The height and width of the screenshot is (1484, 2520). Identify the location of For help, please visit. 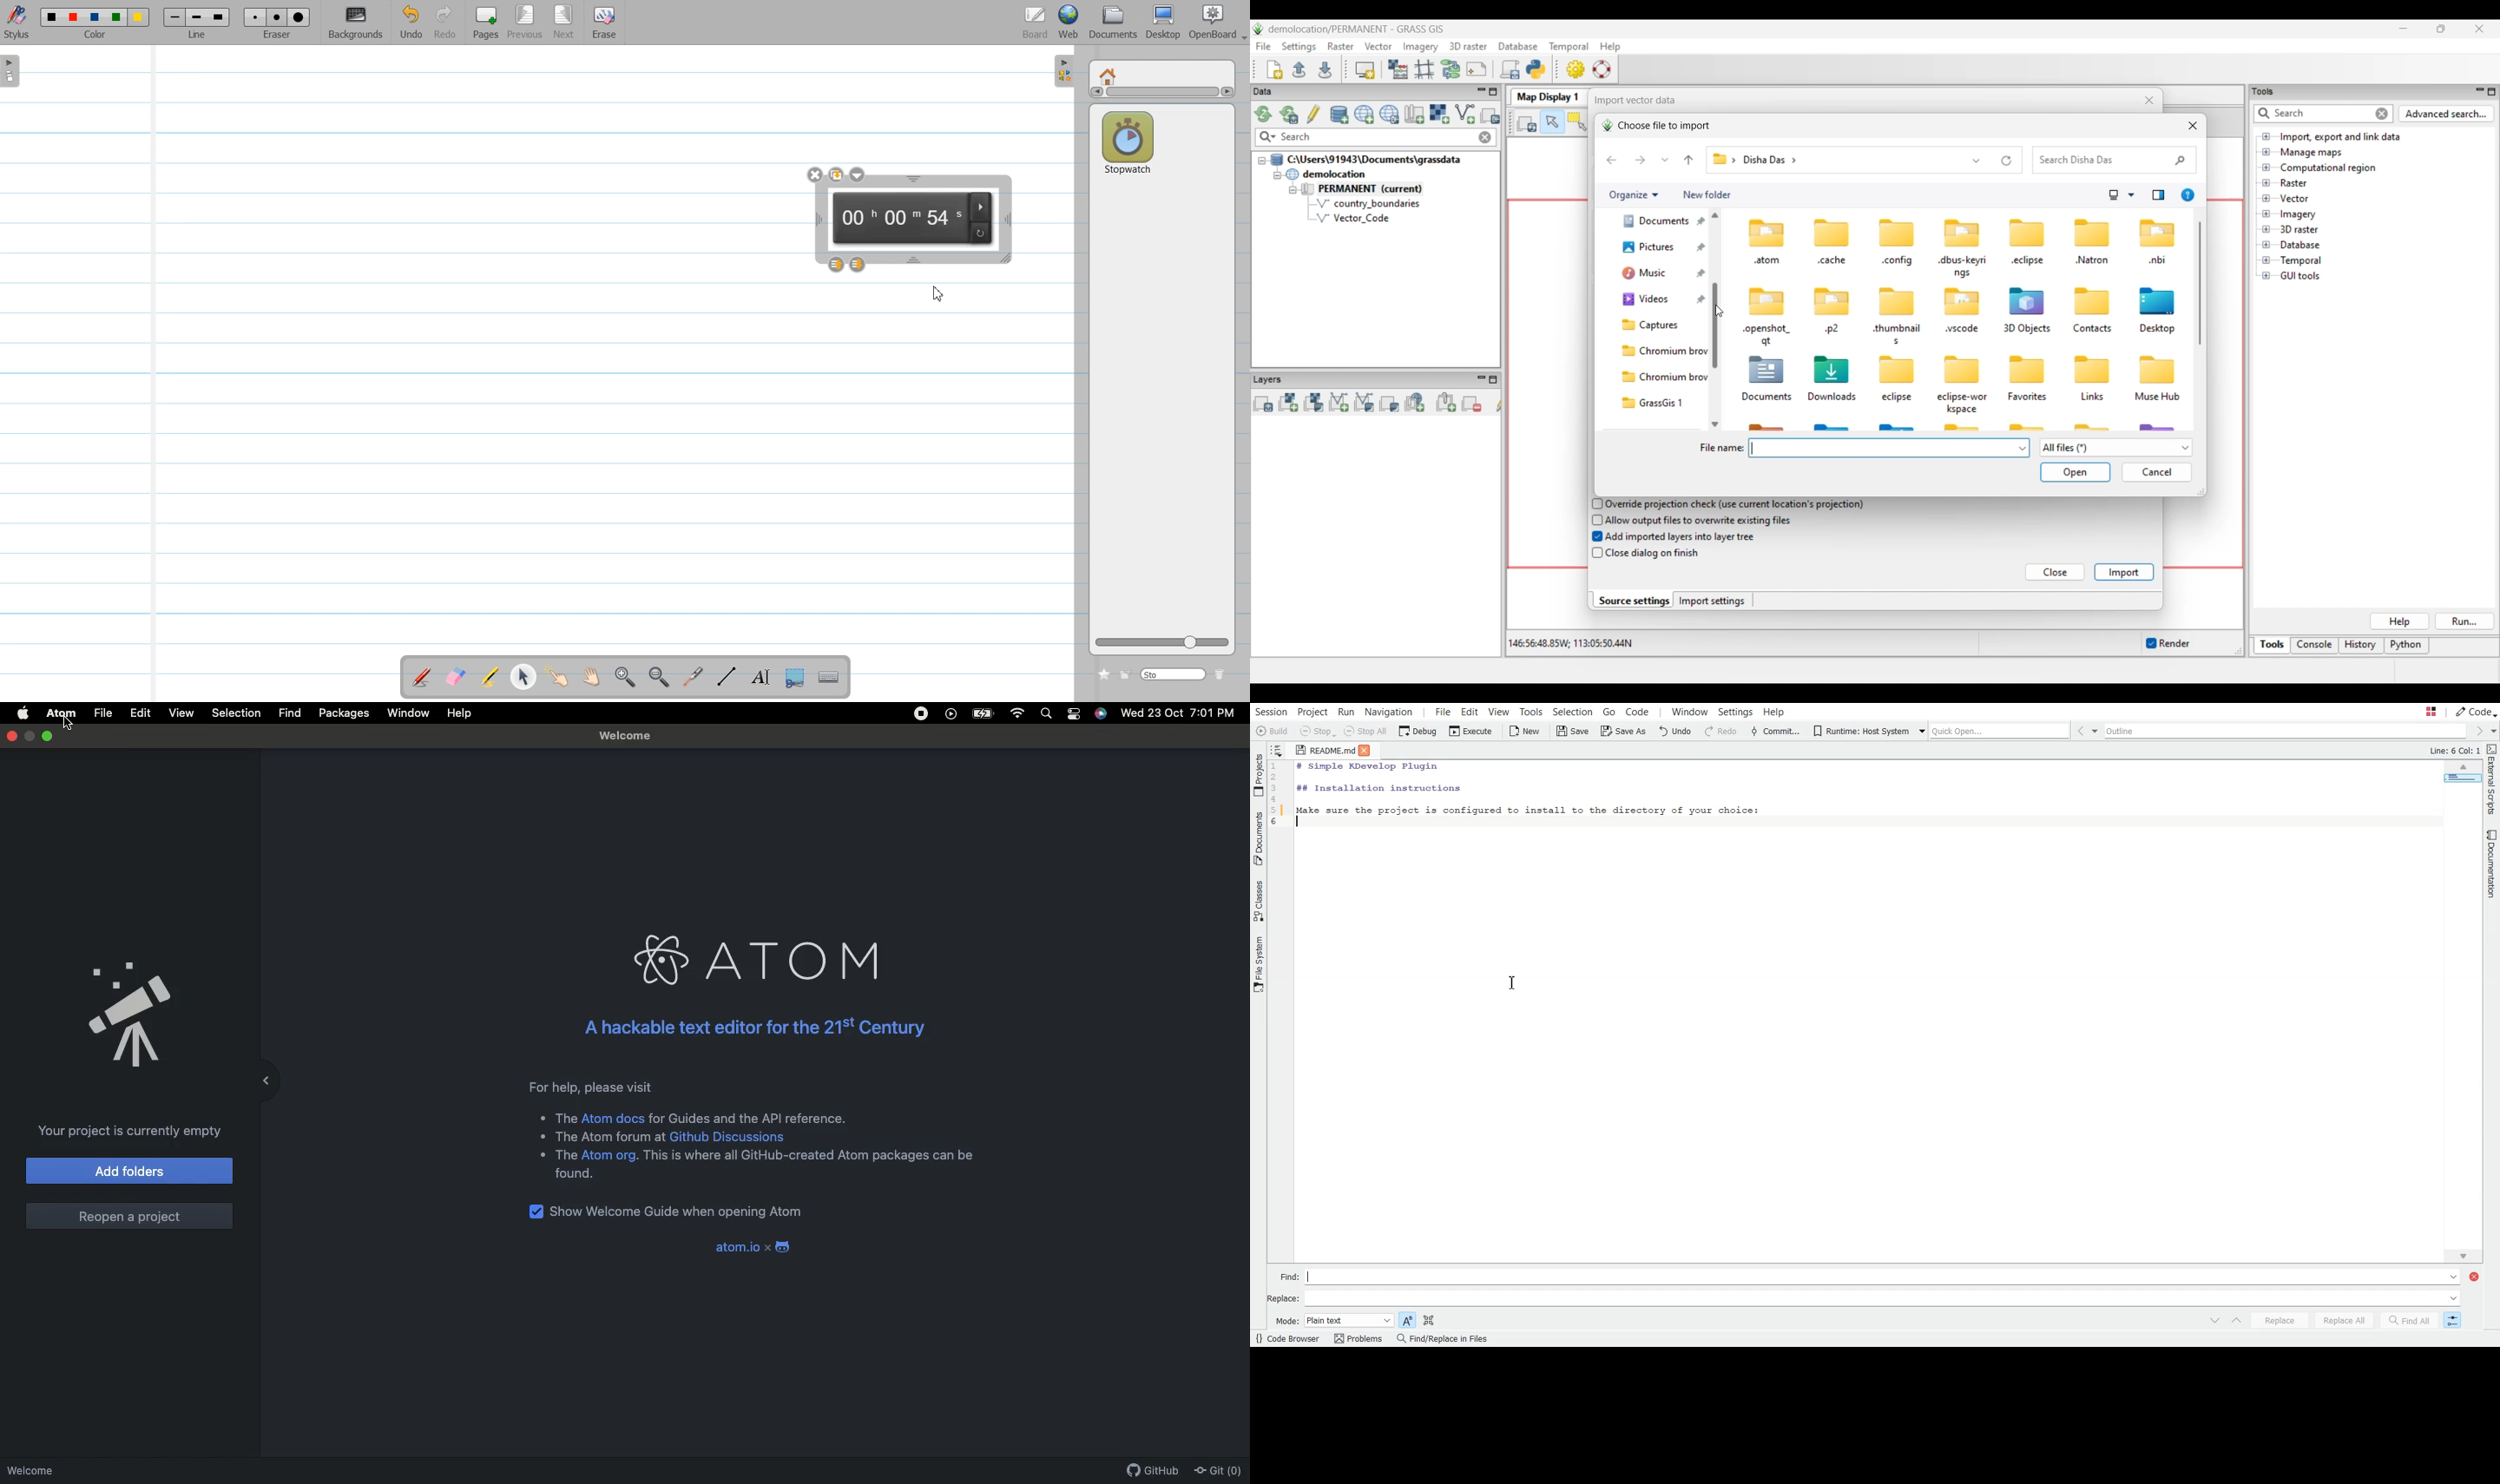
(590, 1087).